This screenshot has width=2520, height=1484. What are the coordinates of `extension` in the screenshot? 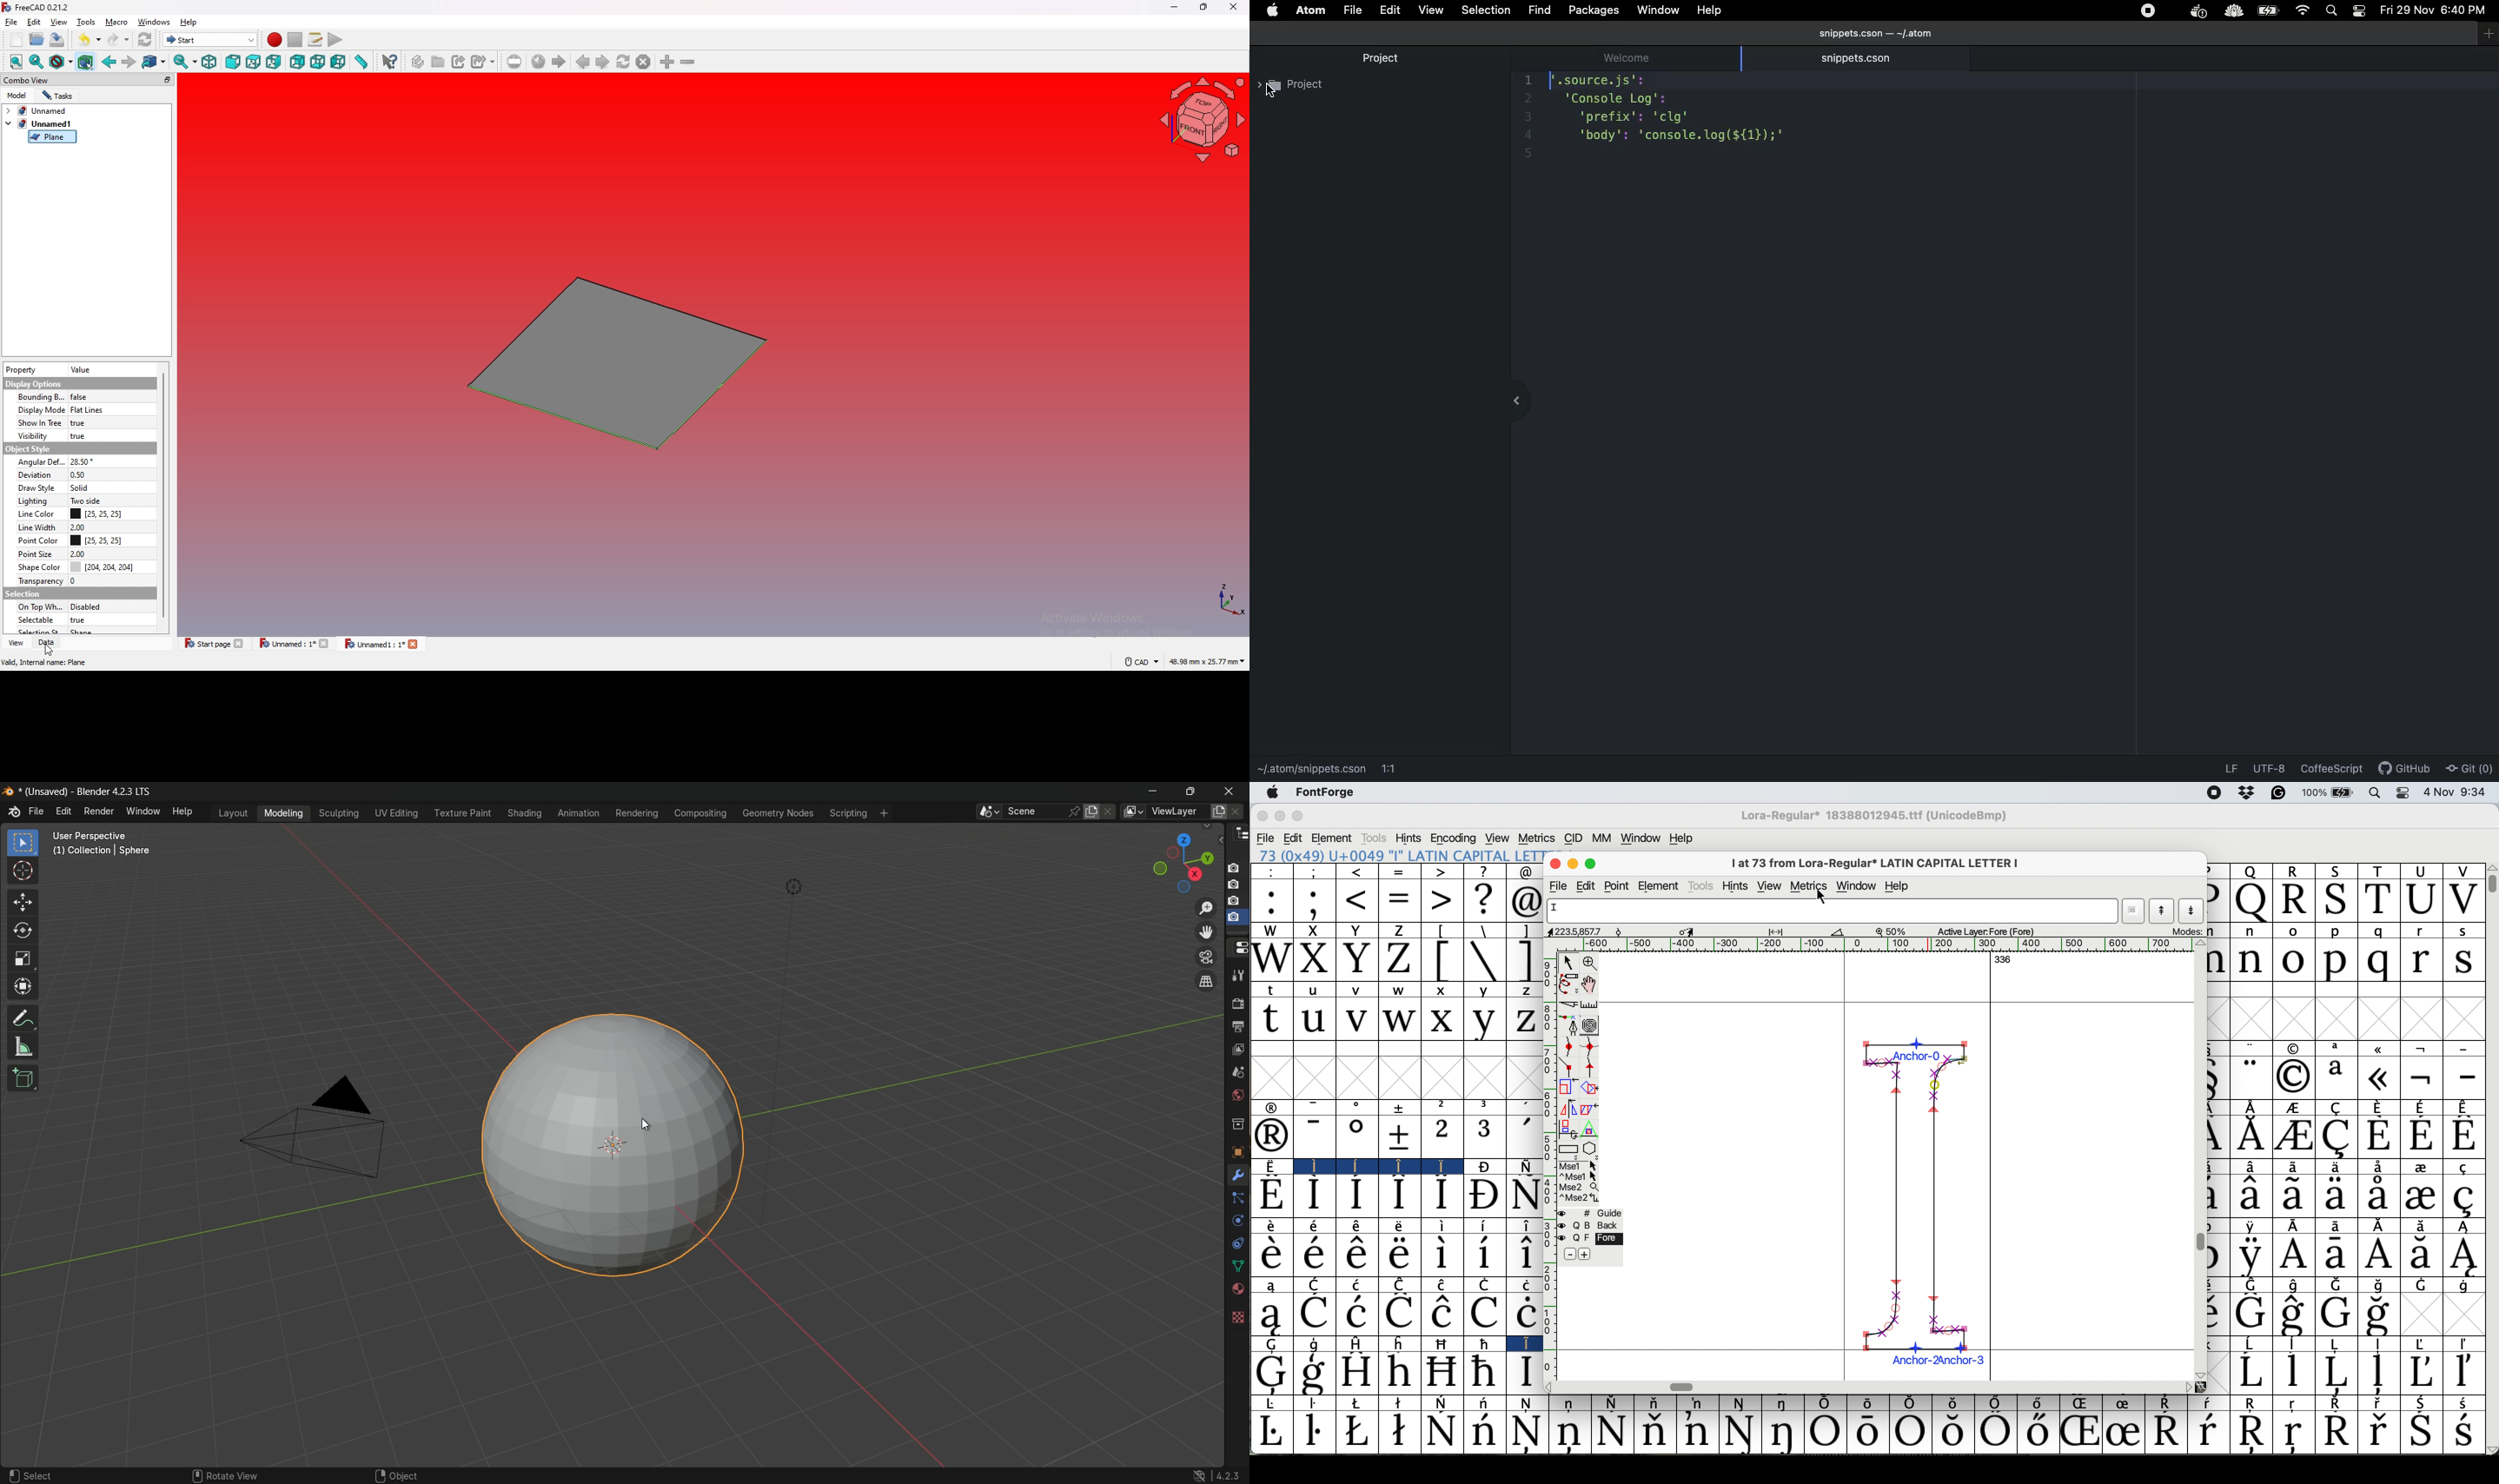 It's located at (2233, 13).